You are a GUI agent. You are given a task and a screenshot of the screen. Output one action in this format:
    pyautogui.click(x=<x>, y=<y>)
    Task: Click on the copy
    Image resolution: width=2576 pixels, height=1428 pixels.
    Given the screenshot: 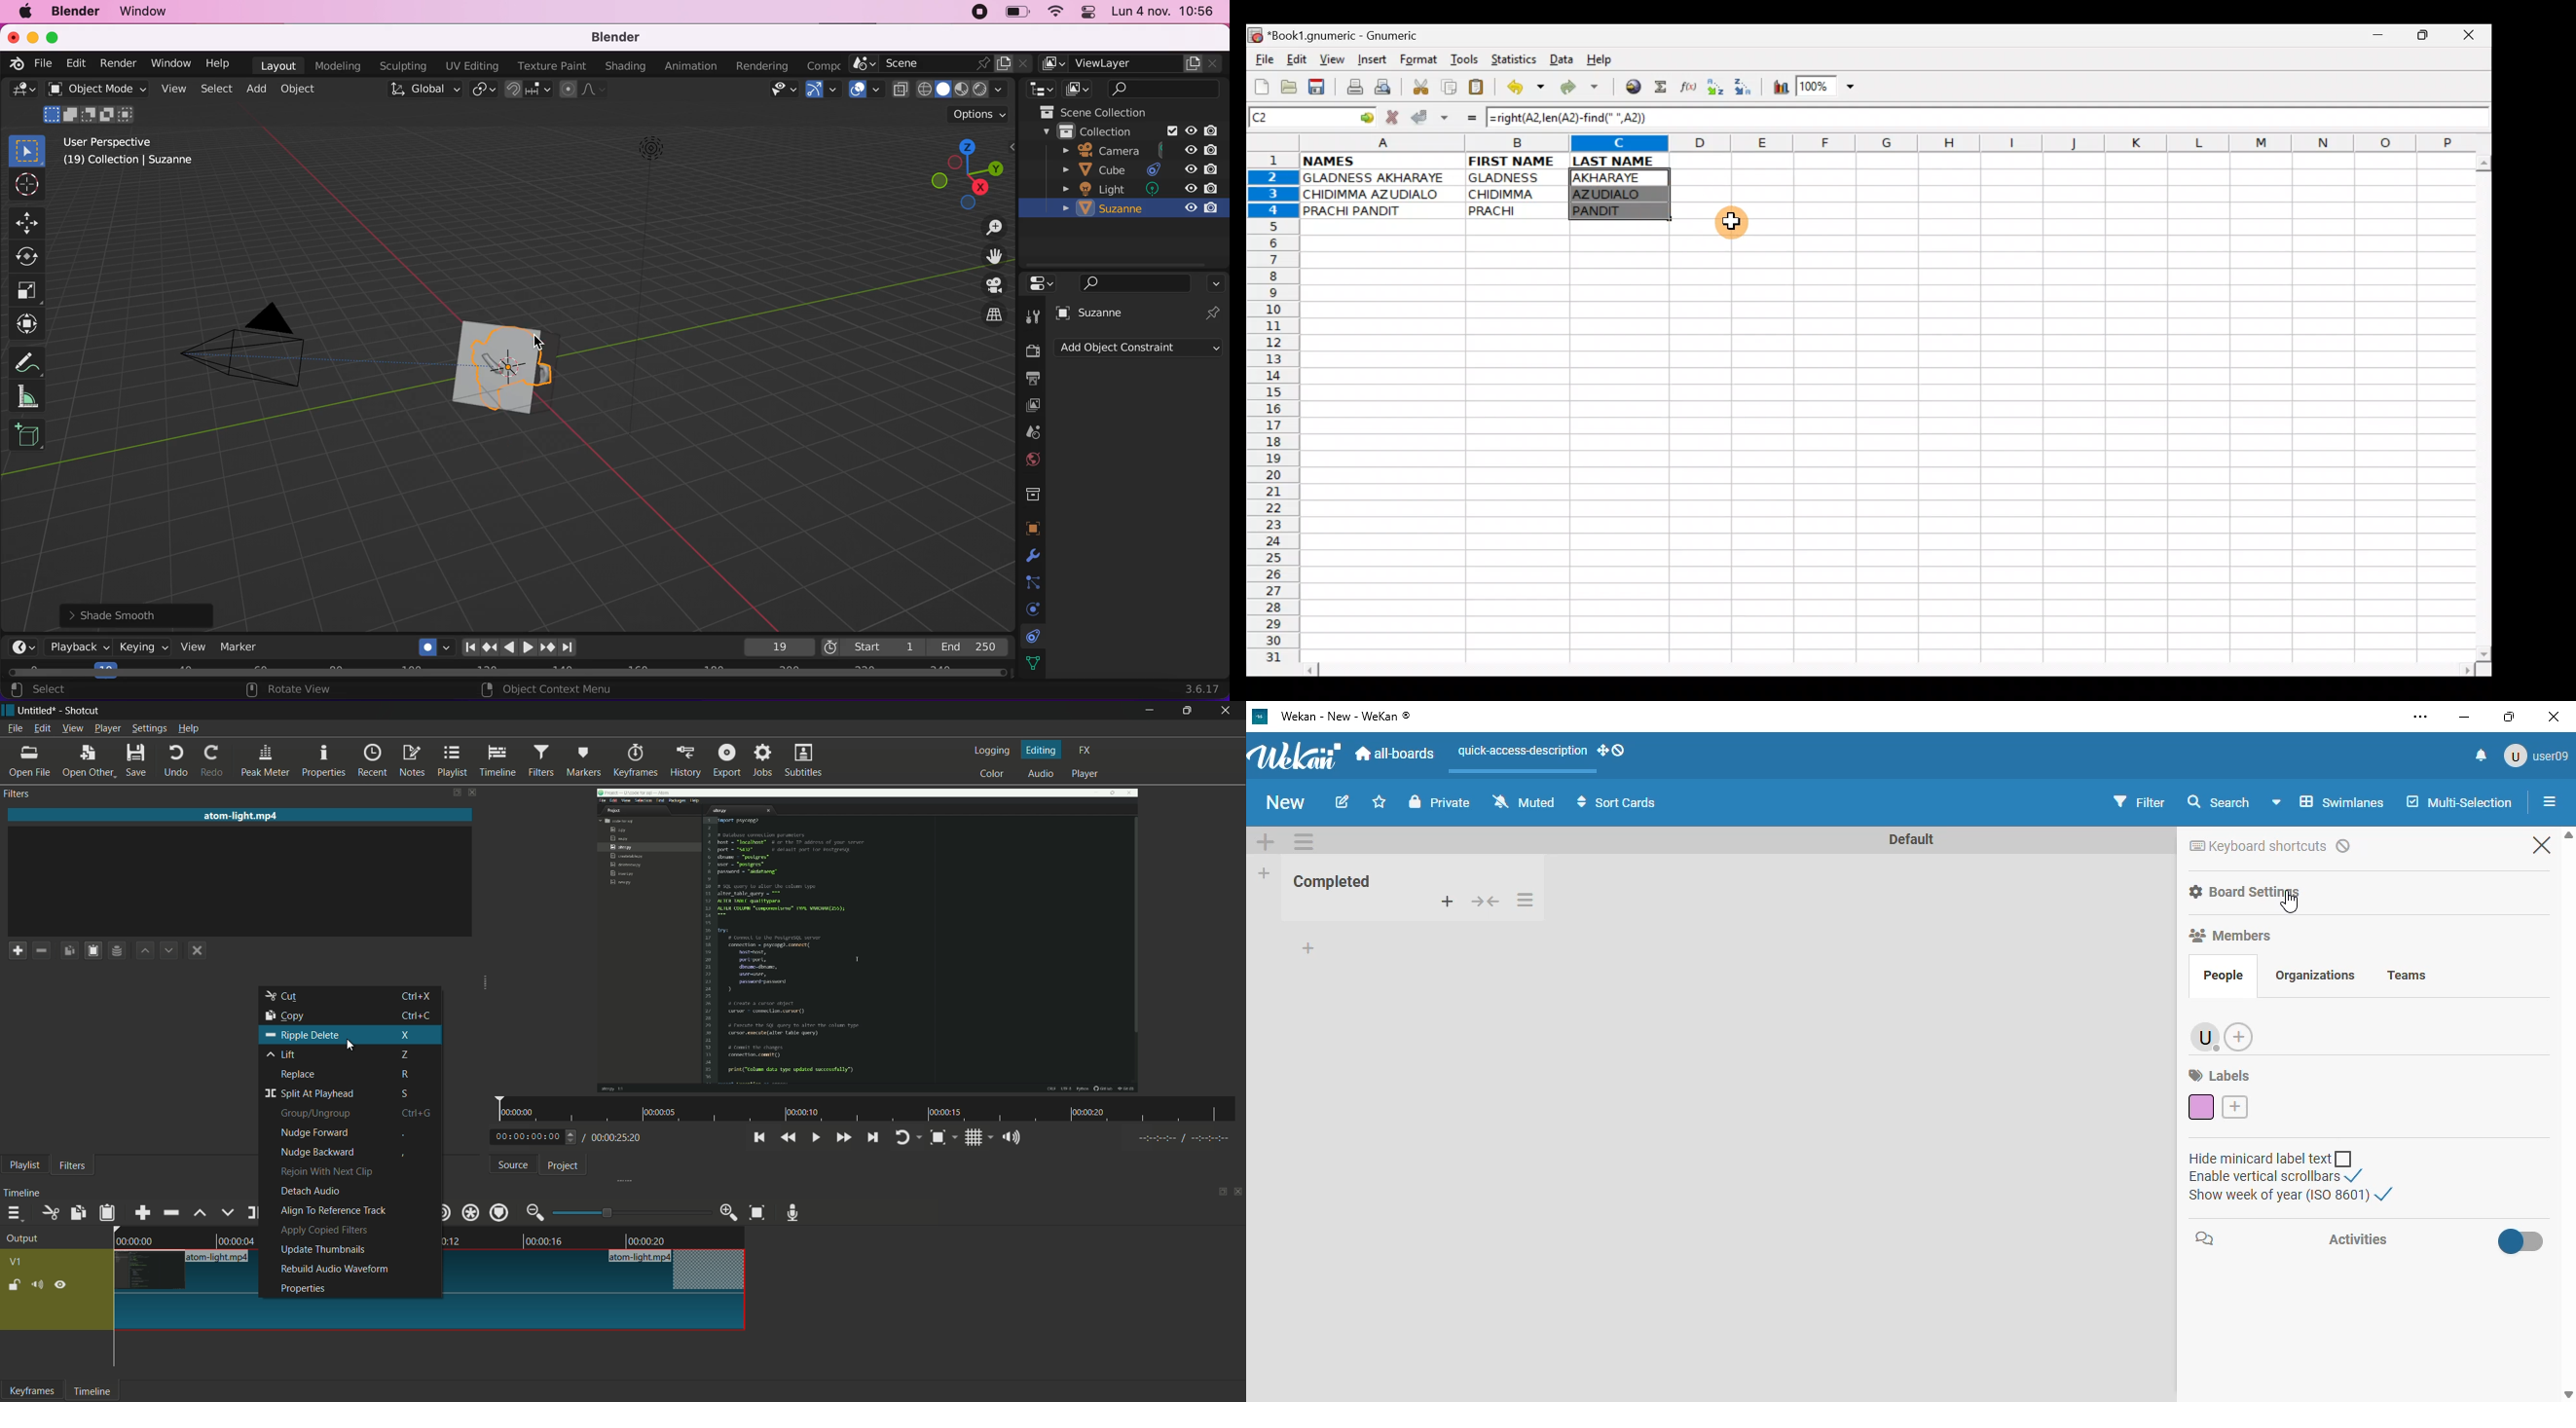 What is the action you would take?
    pyautogui.click(x=350, y=1016)
    